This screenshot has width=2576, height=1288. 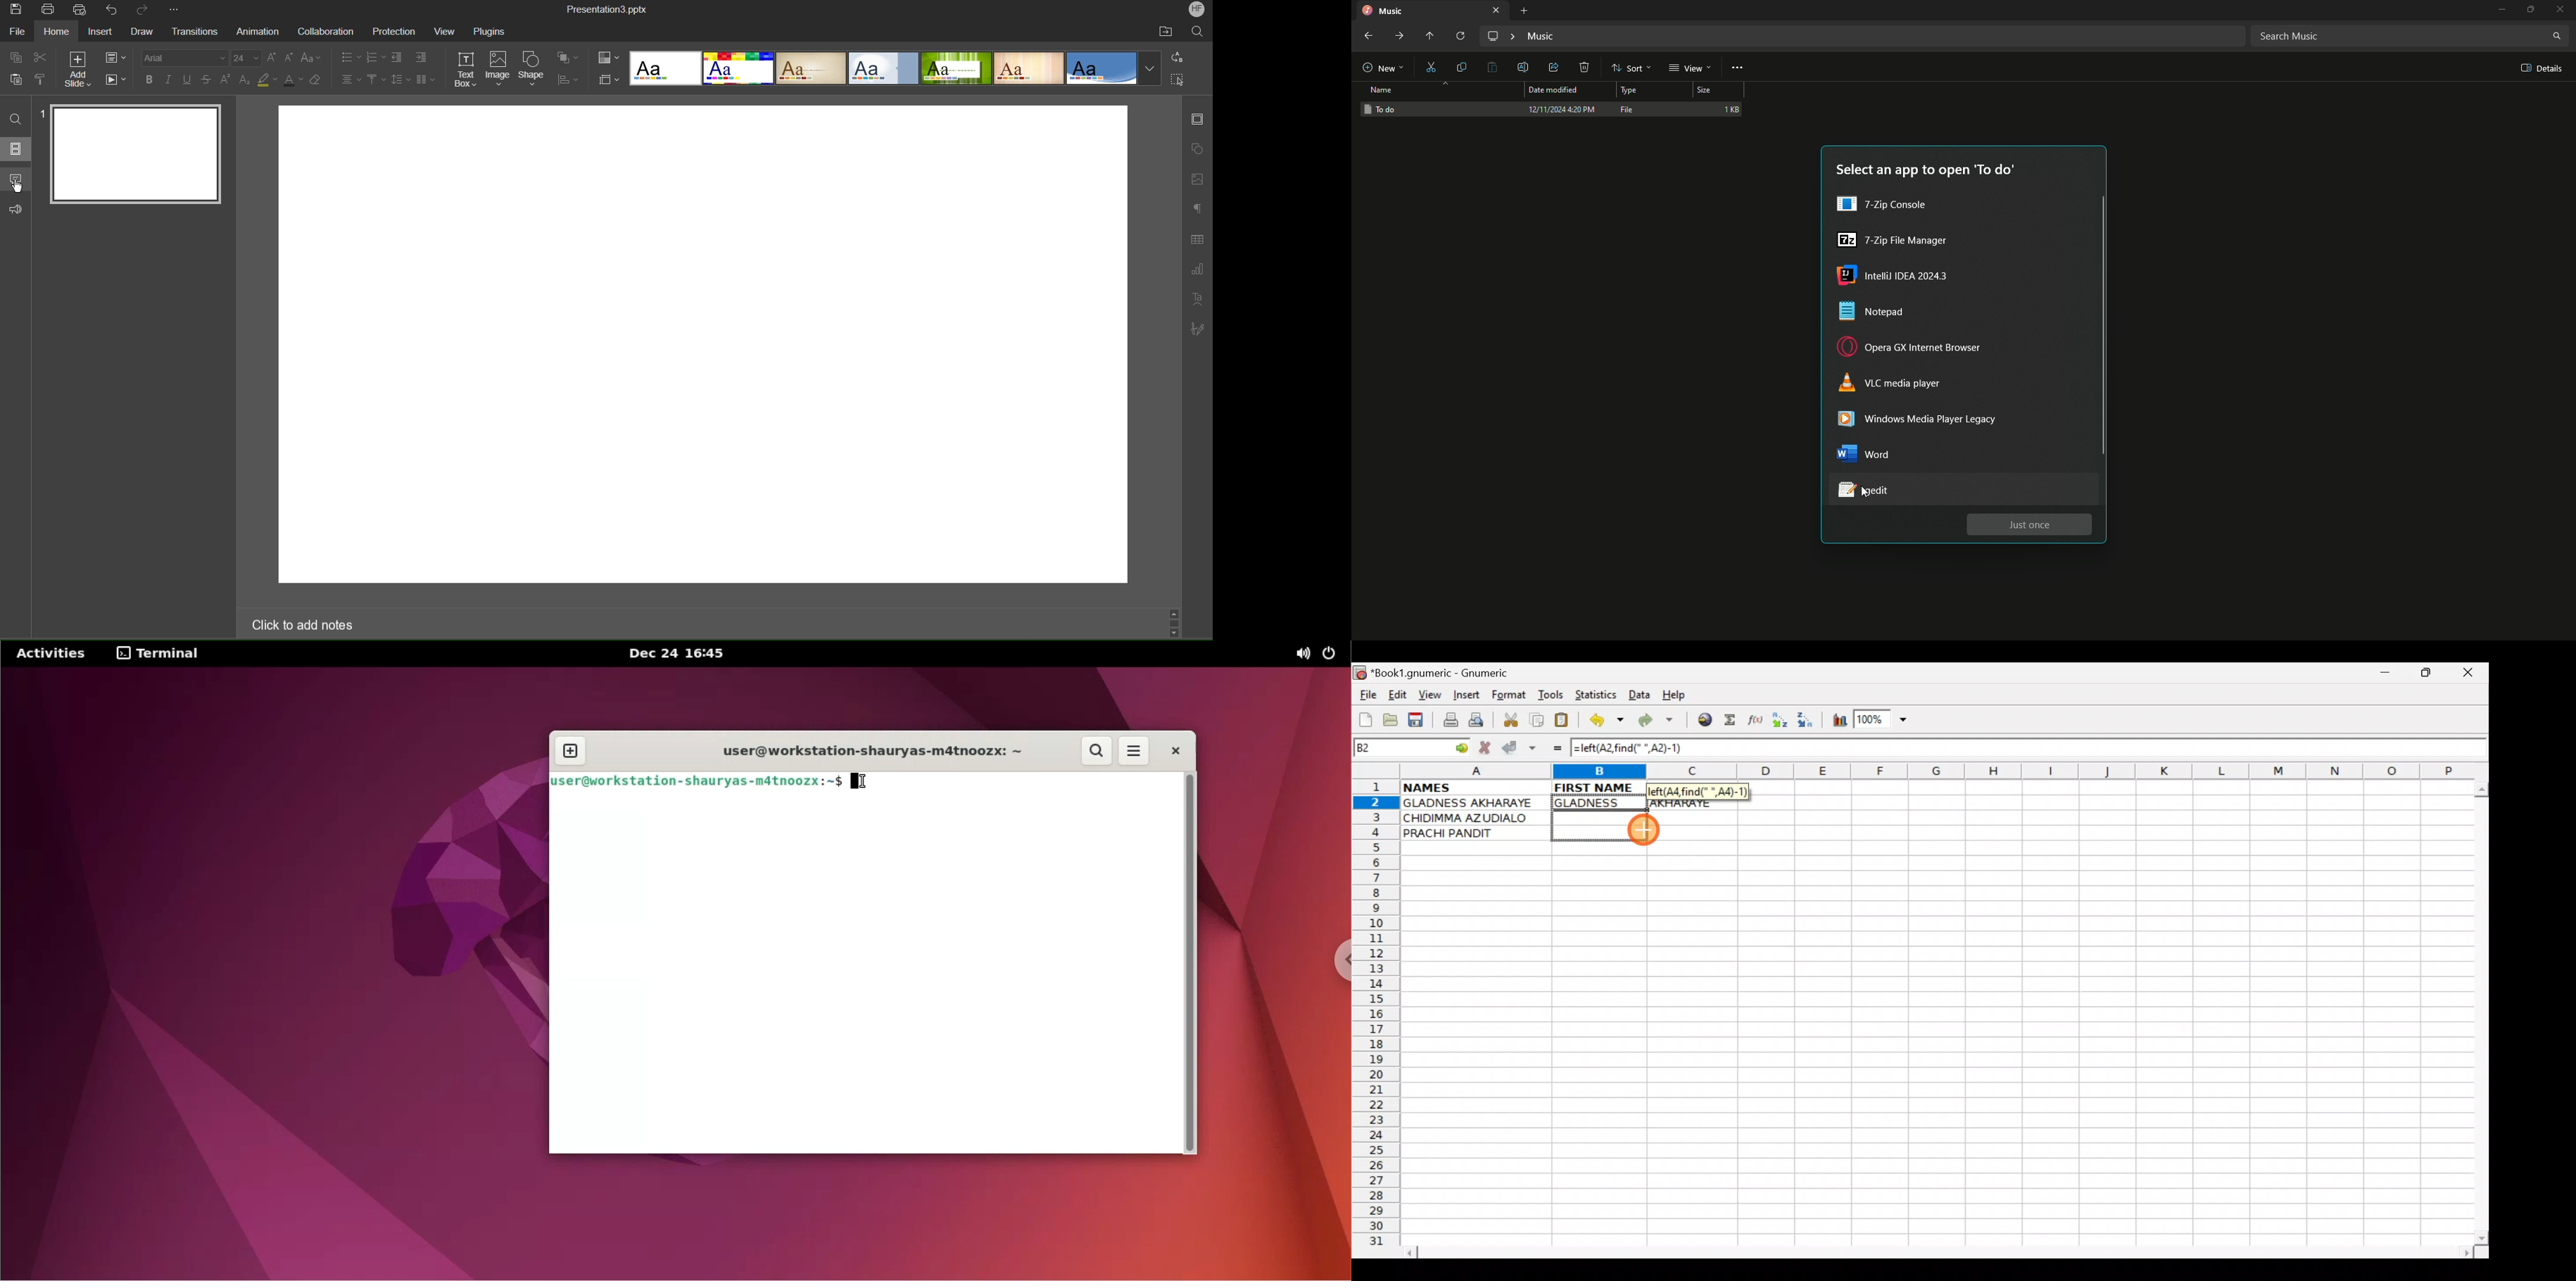 What do you see at coordinates (41, 57) in the screenshot?
I see `cut` at bounding box center [41, 57].